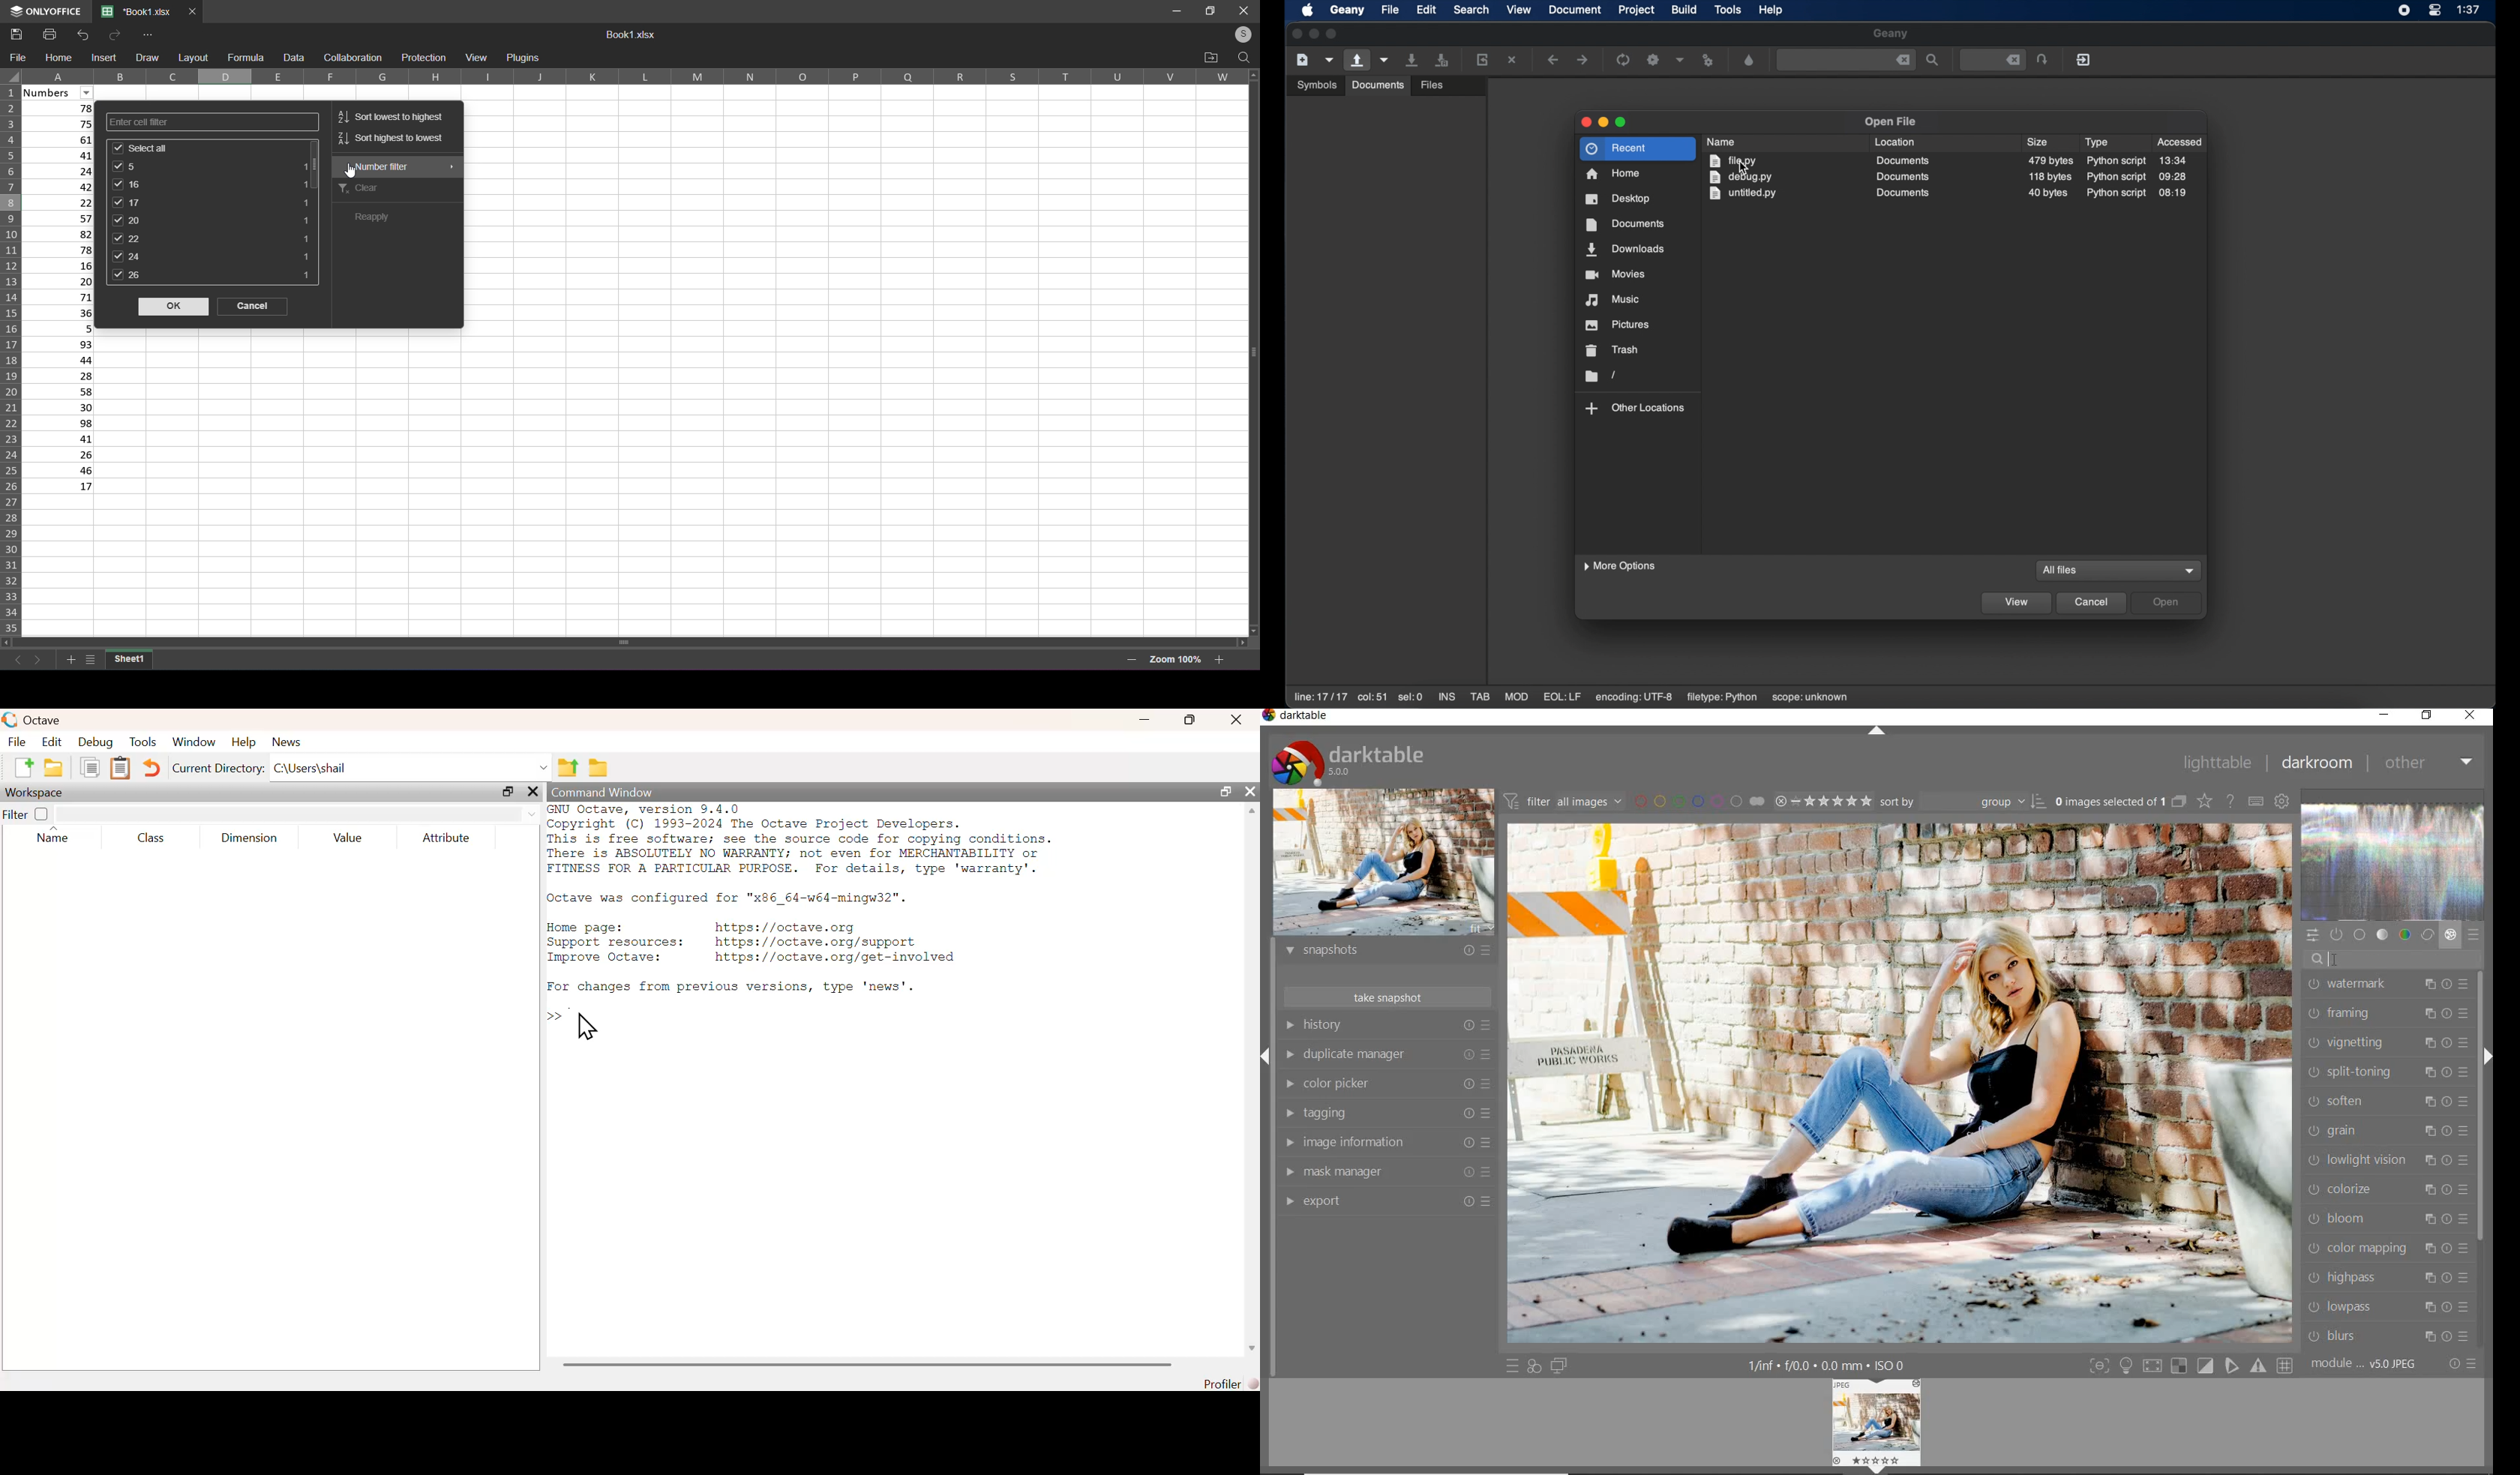 Image resolution: width=2520 pixels, height=1484 pixels. Describe the element at coordinates (120, 768) in the screenshot. I see `paste` at that location.